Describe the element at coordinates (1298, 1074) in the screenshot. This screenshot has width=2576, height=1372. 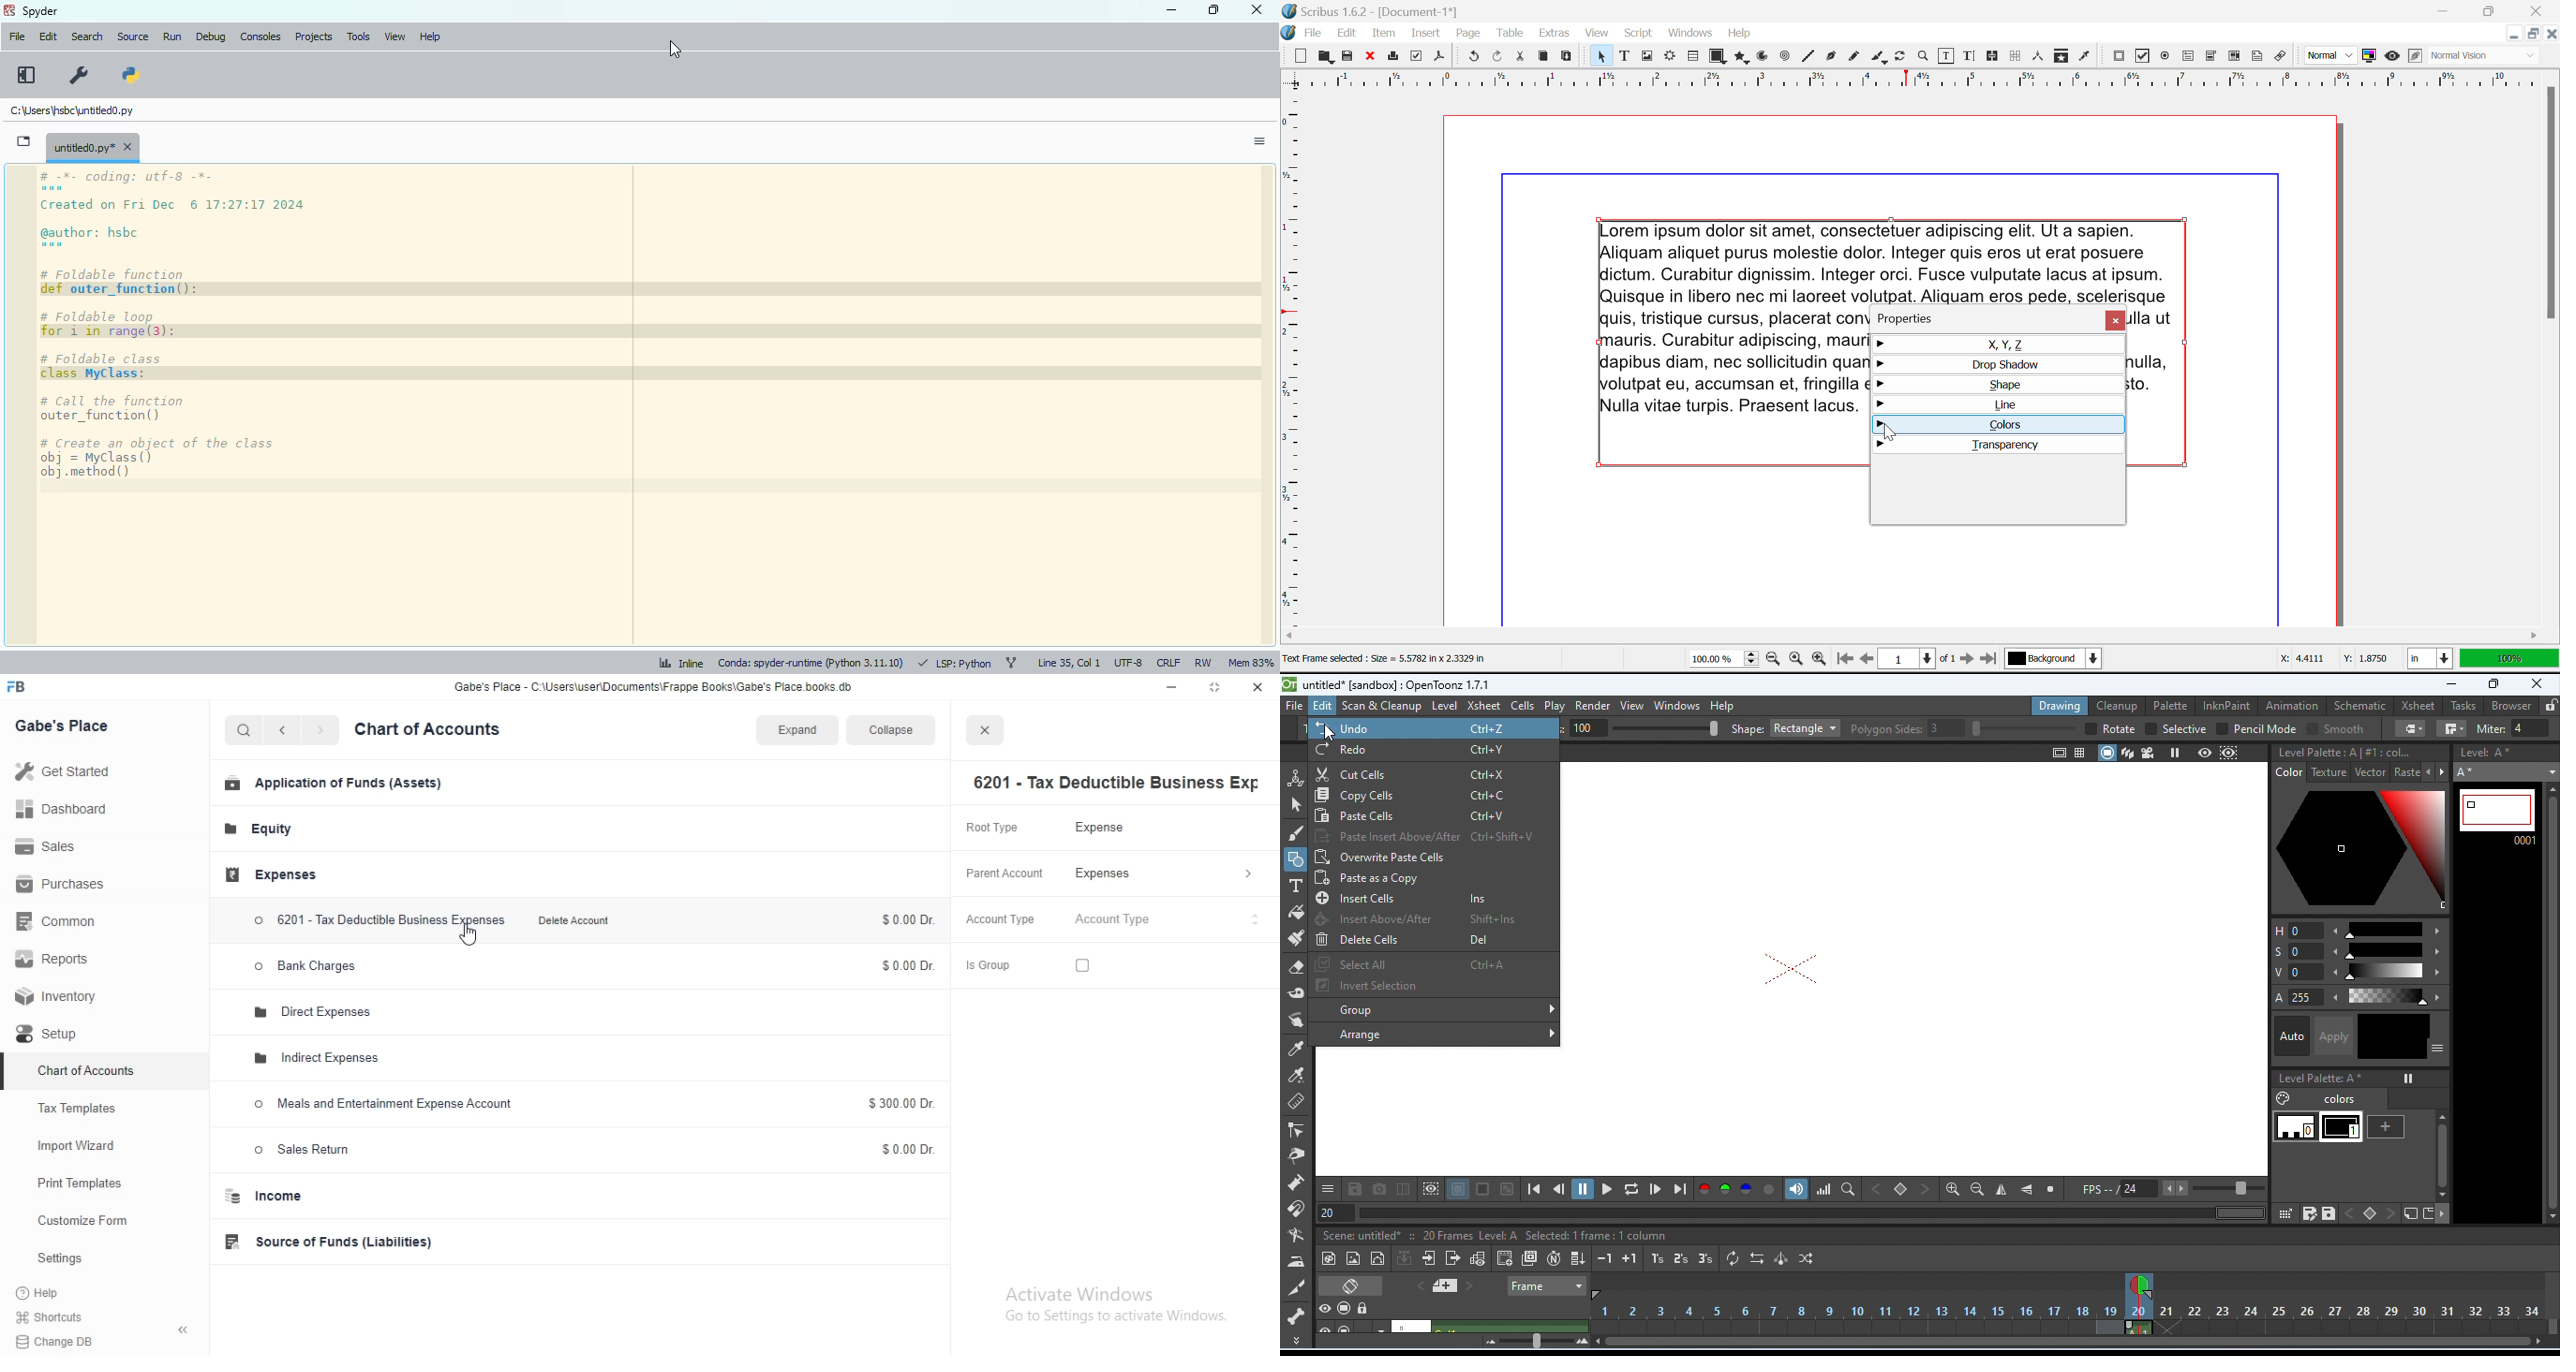
I see `RGB picker` at that location.